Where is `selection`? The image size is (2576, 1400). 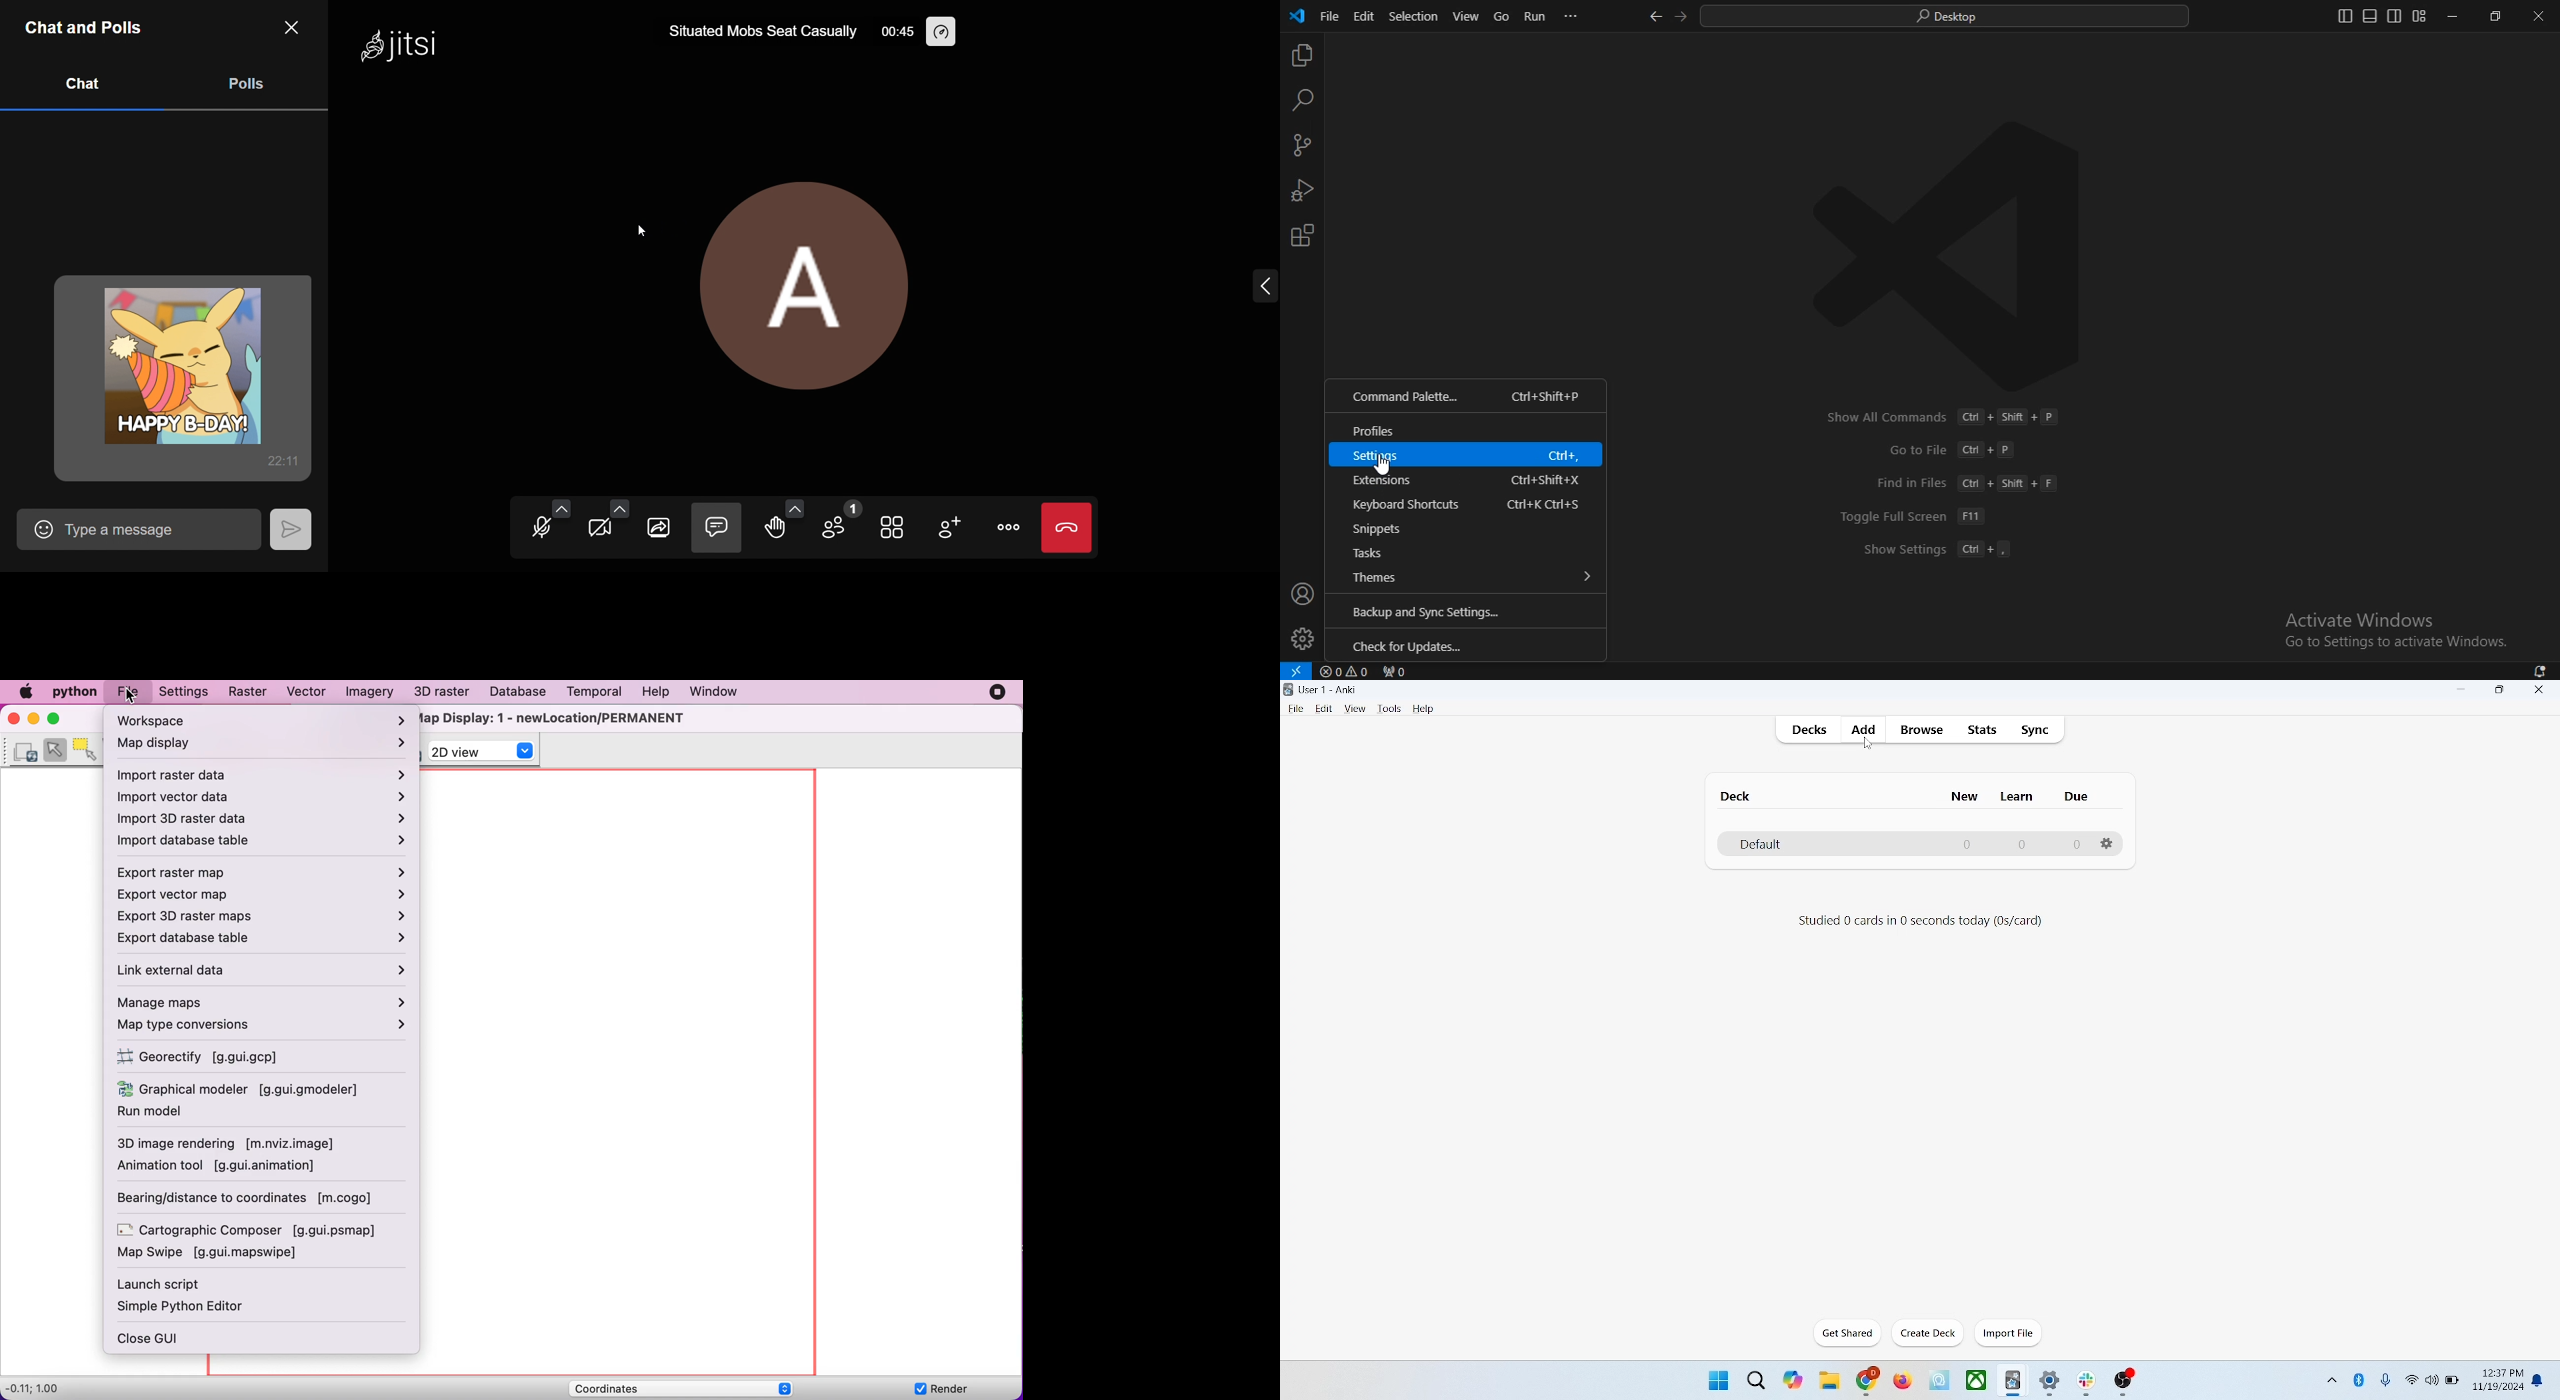
selection is located at coordinates (1415, 15).